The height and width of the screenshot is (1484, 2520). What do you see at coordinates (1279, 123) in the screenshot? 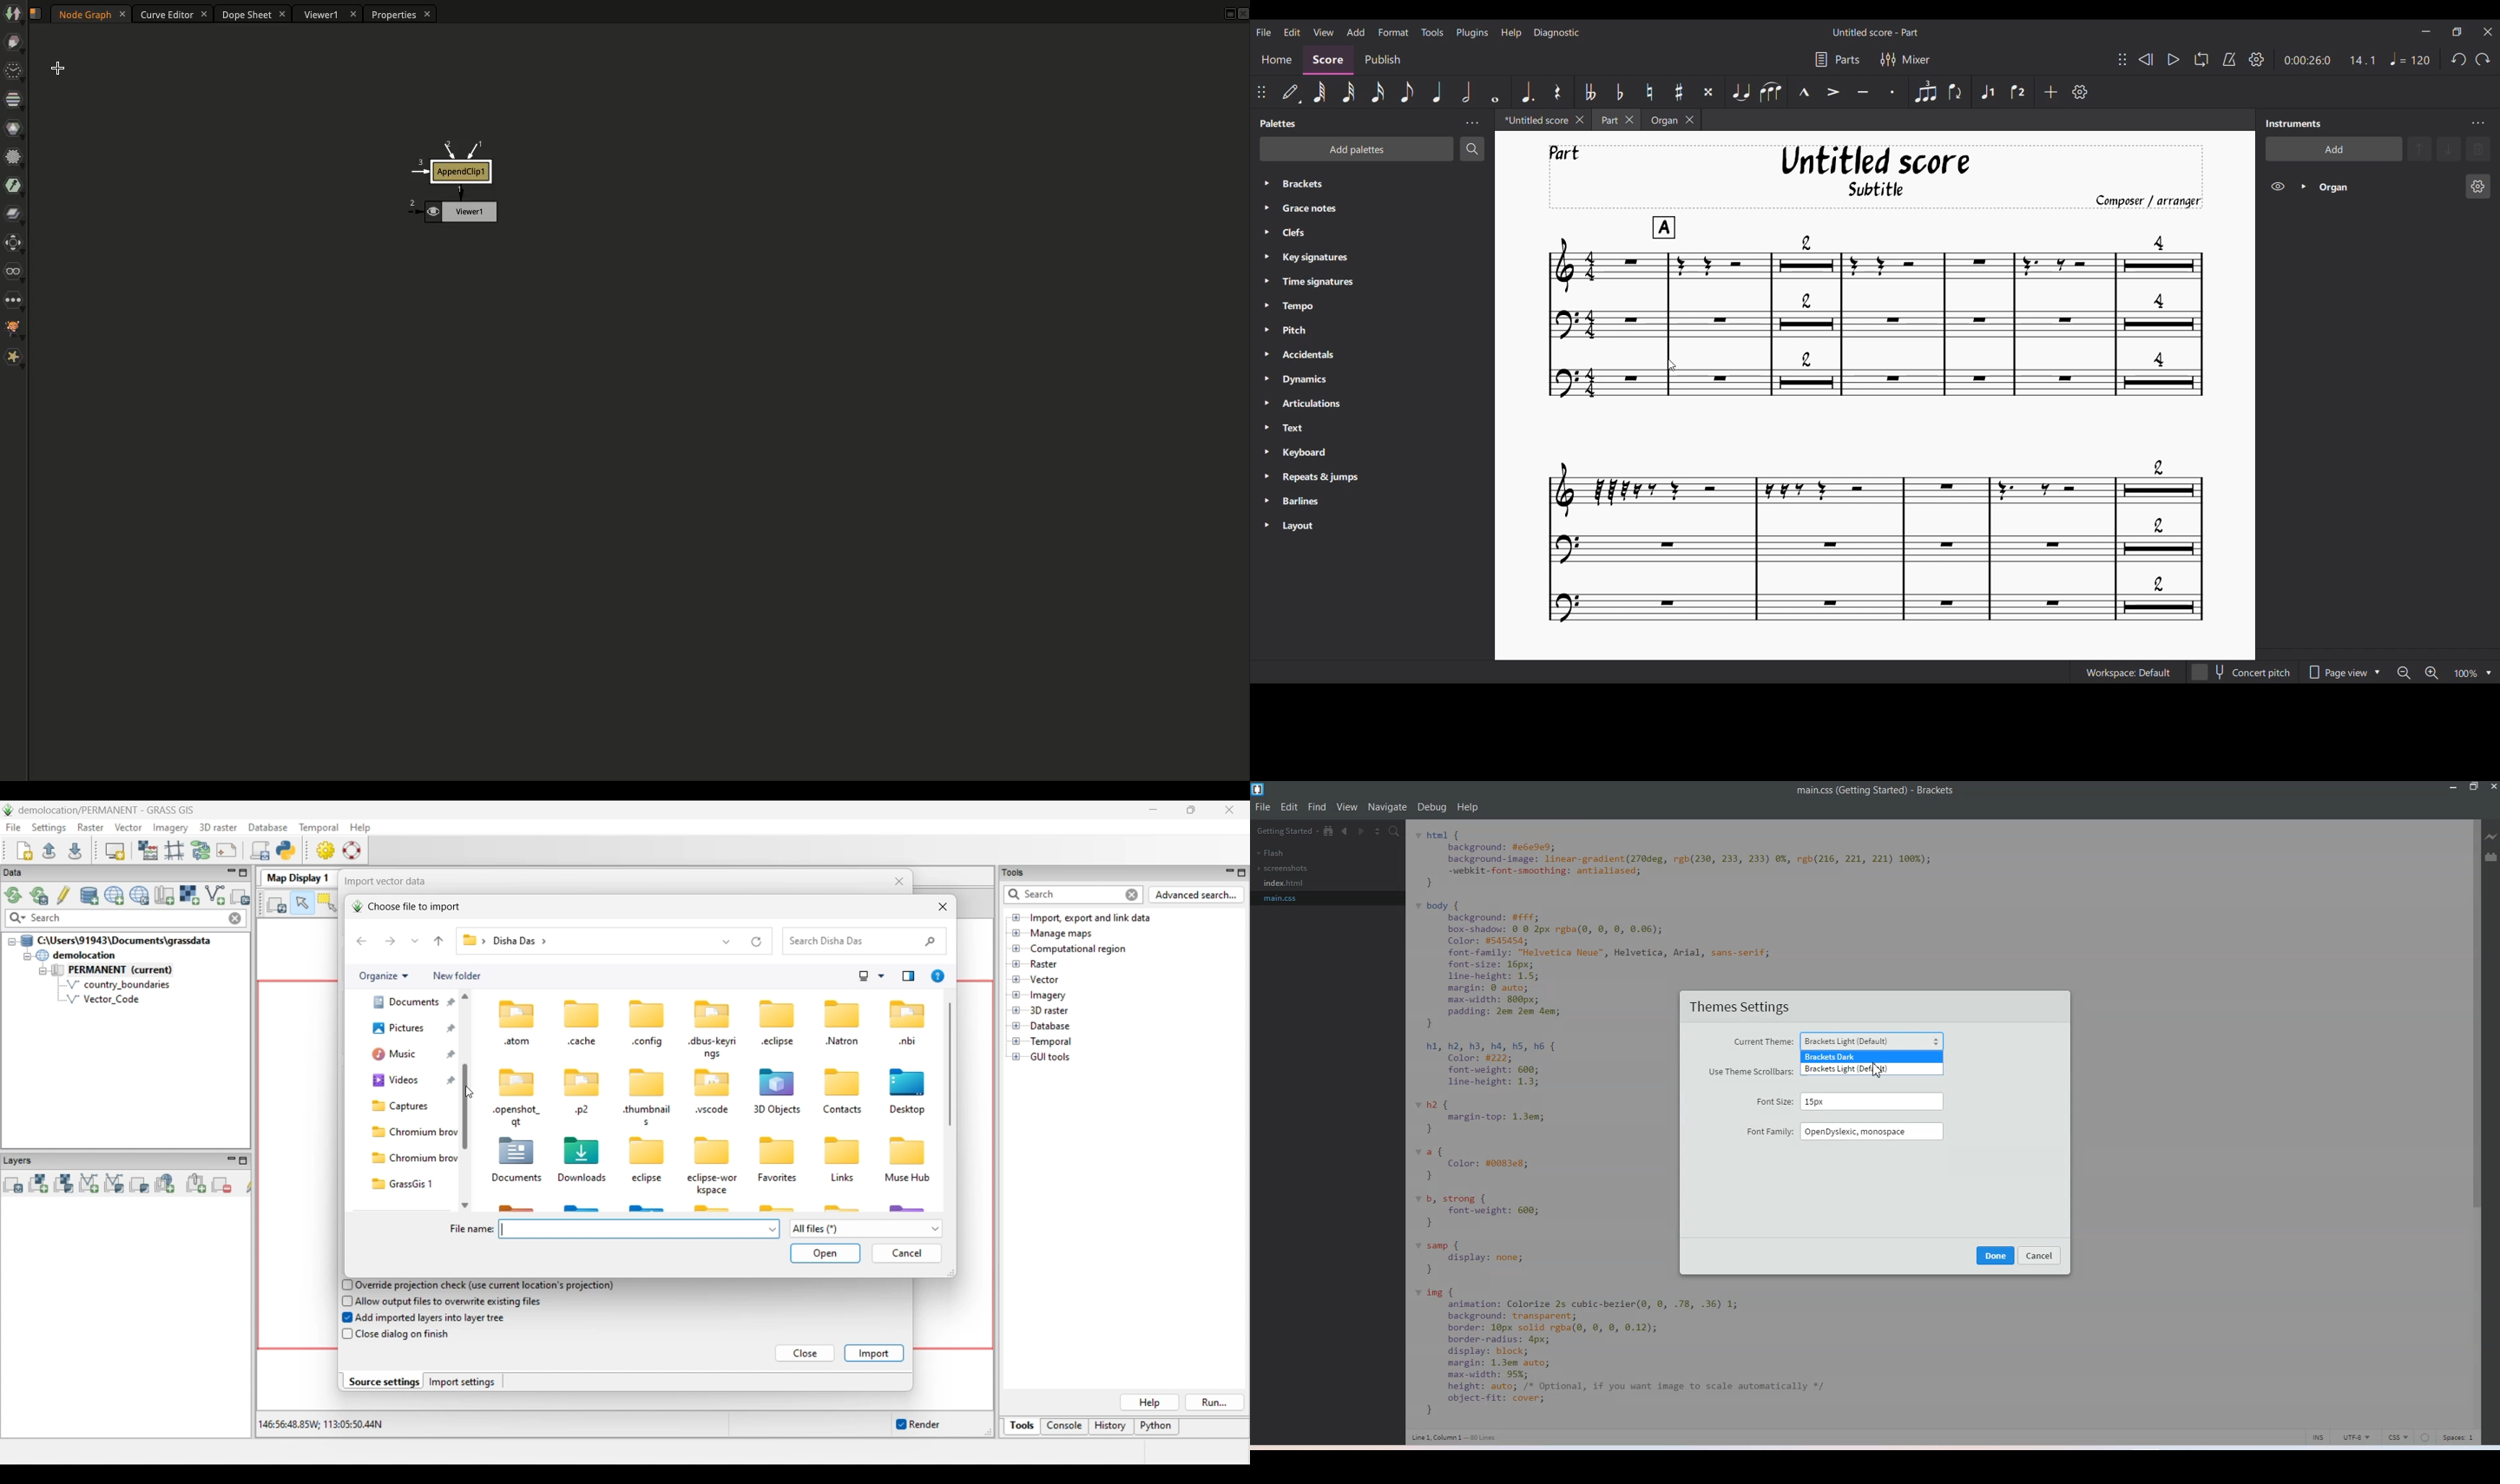
I see `Panel title` at bounding box center [1279, 123].